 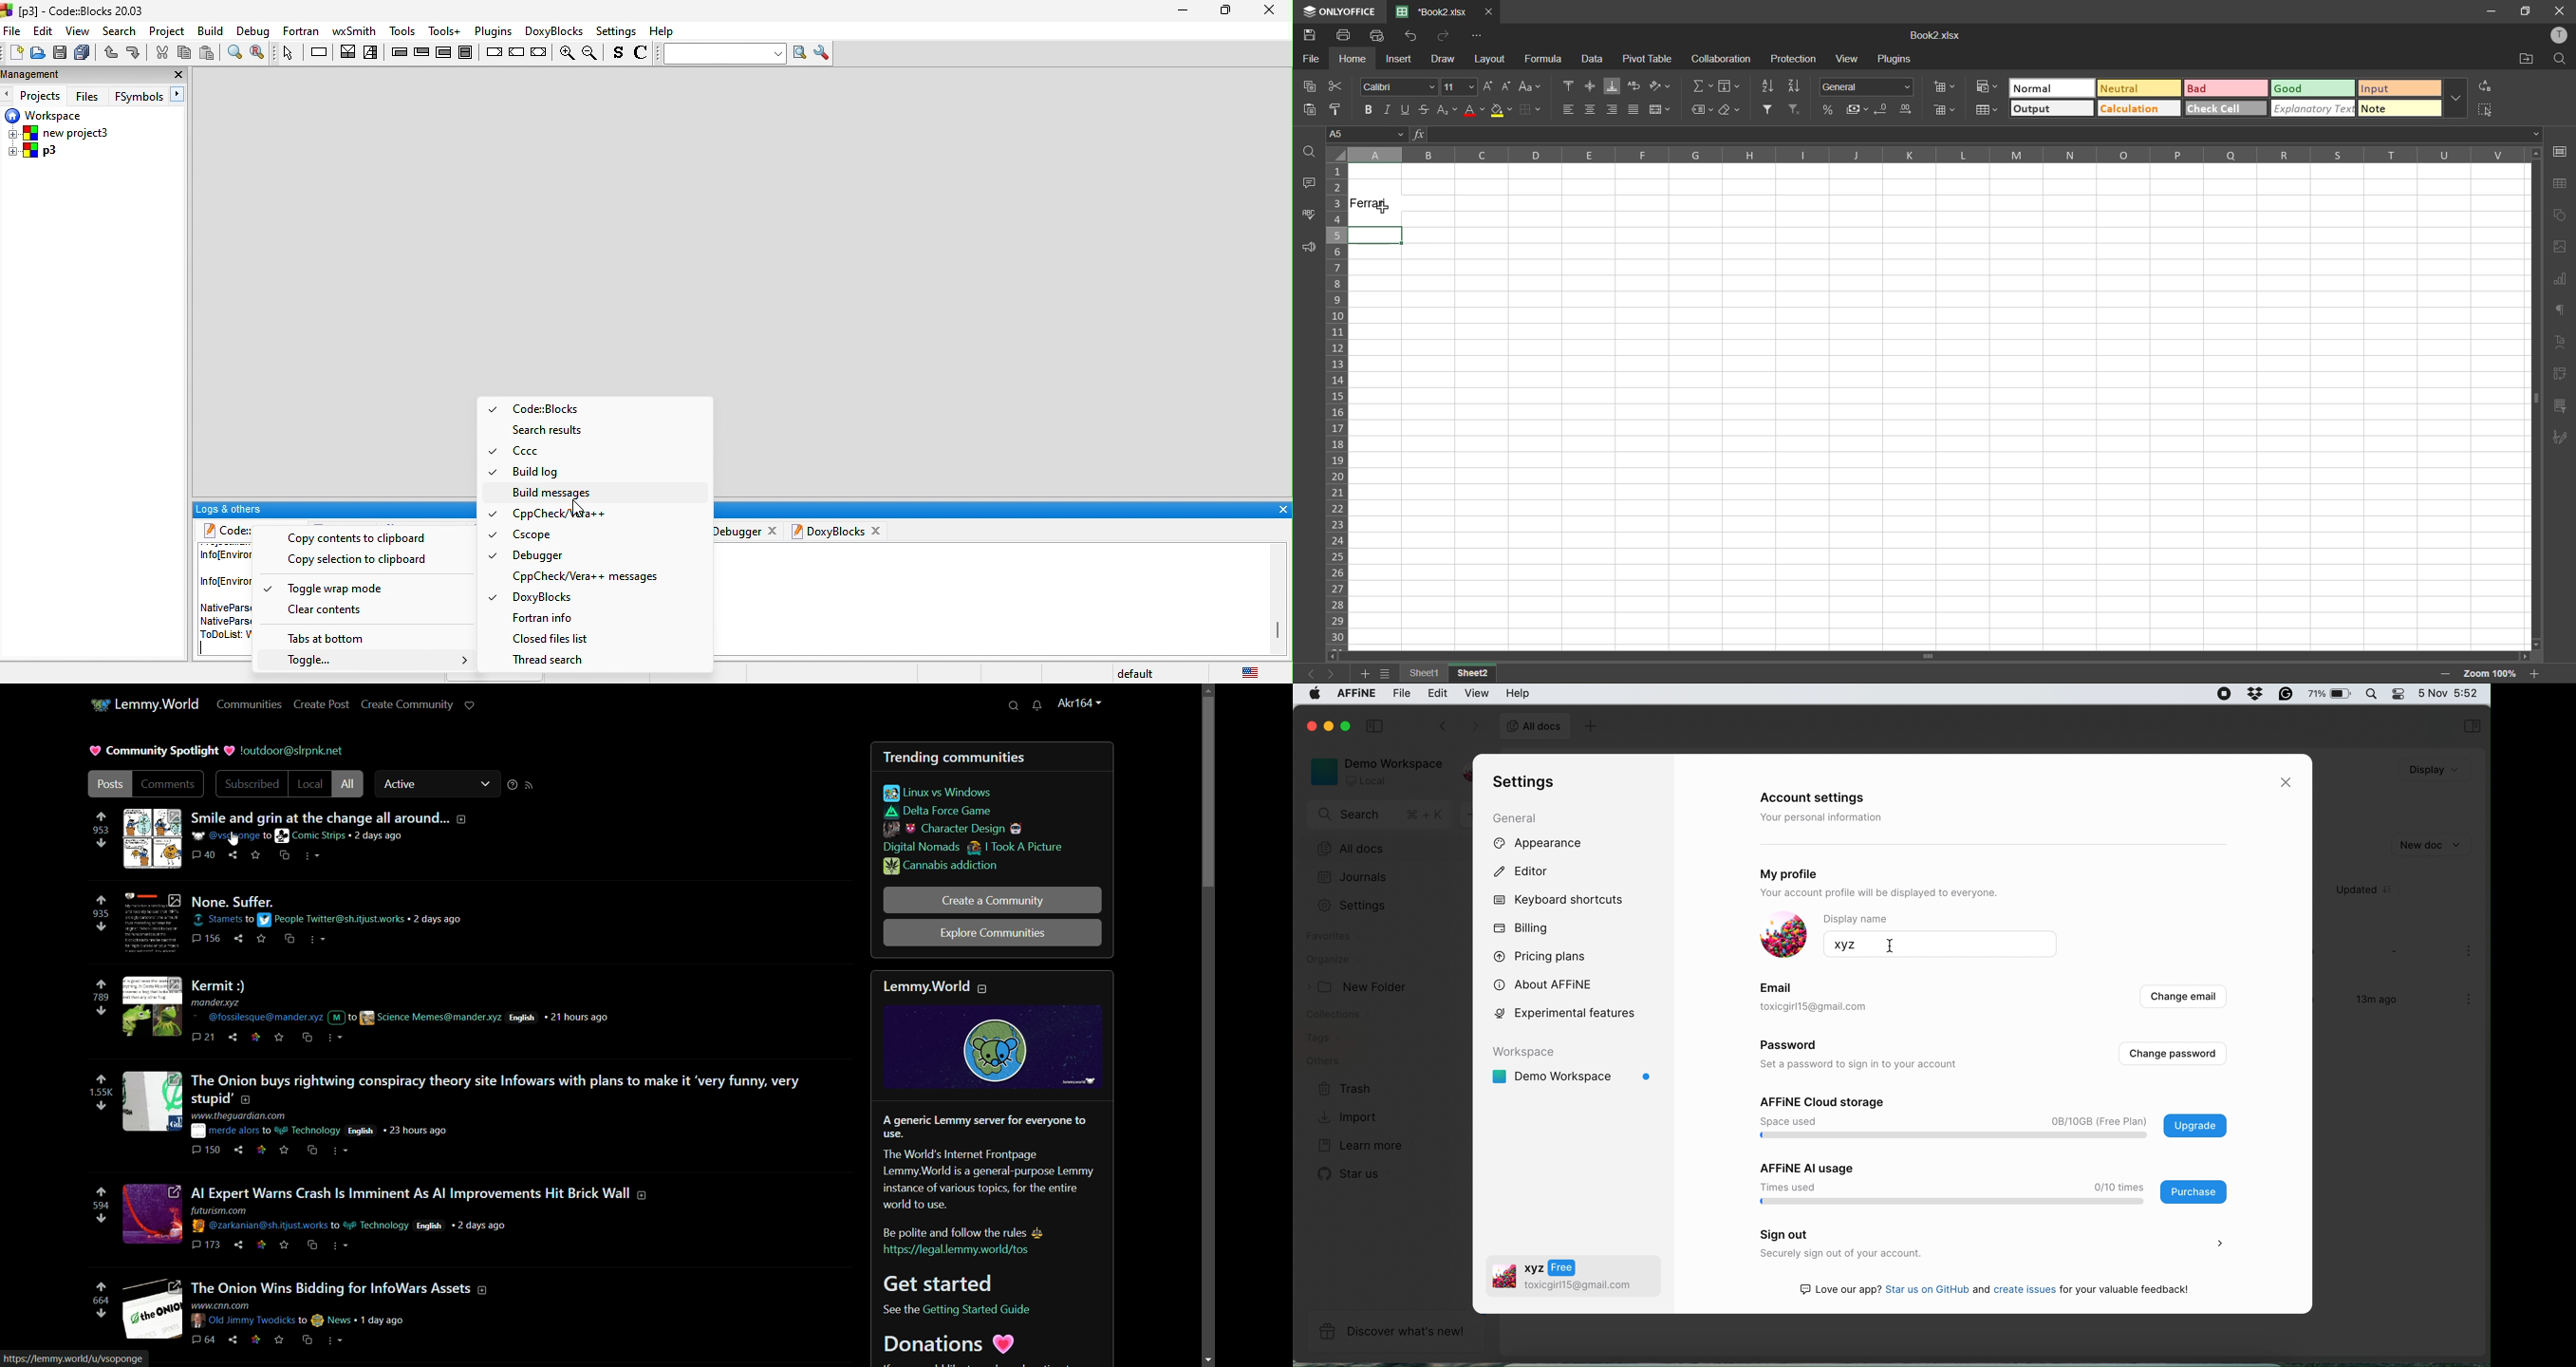 I want to click on zoom out, so click(x=592, y=53).